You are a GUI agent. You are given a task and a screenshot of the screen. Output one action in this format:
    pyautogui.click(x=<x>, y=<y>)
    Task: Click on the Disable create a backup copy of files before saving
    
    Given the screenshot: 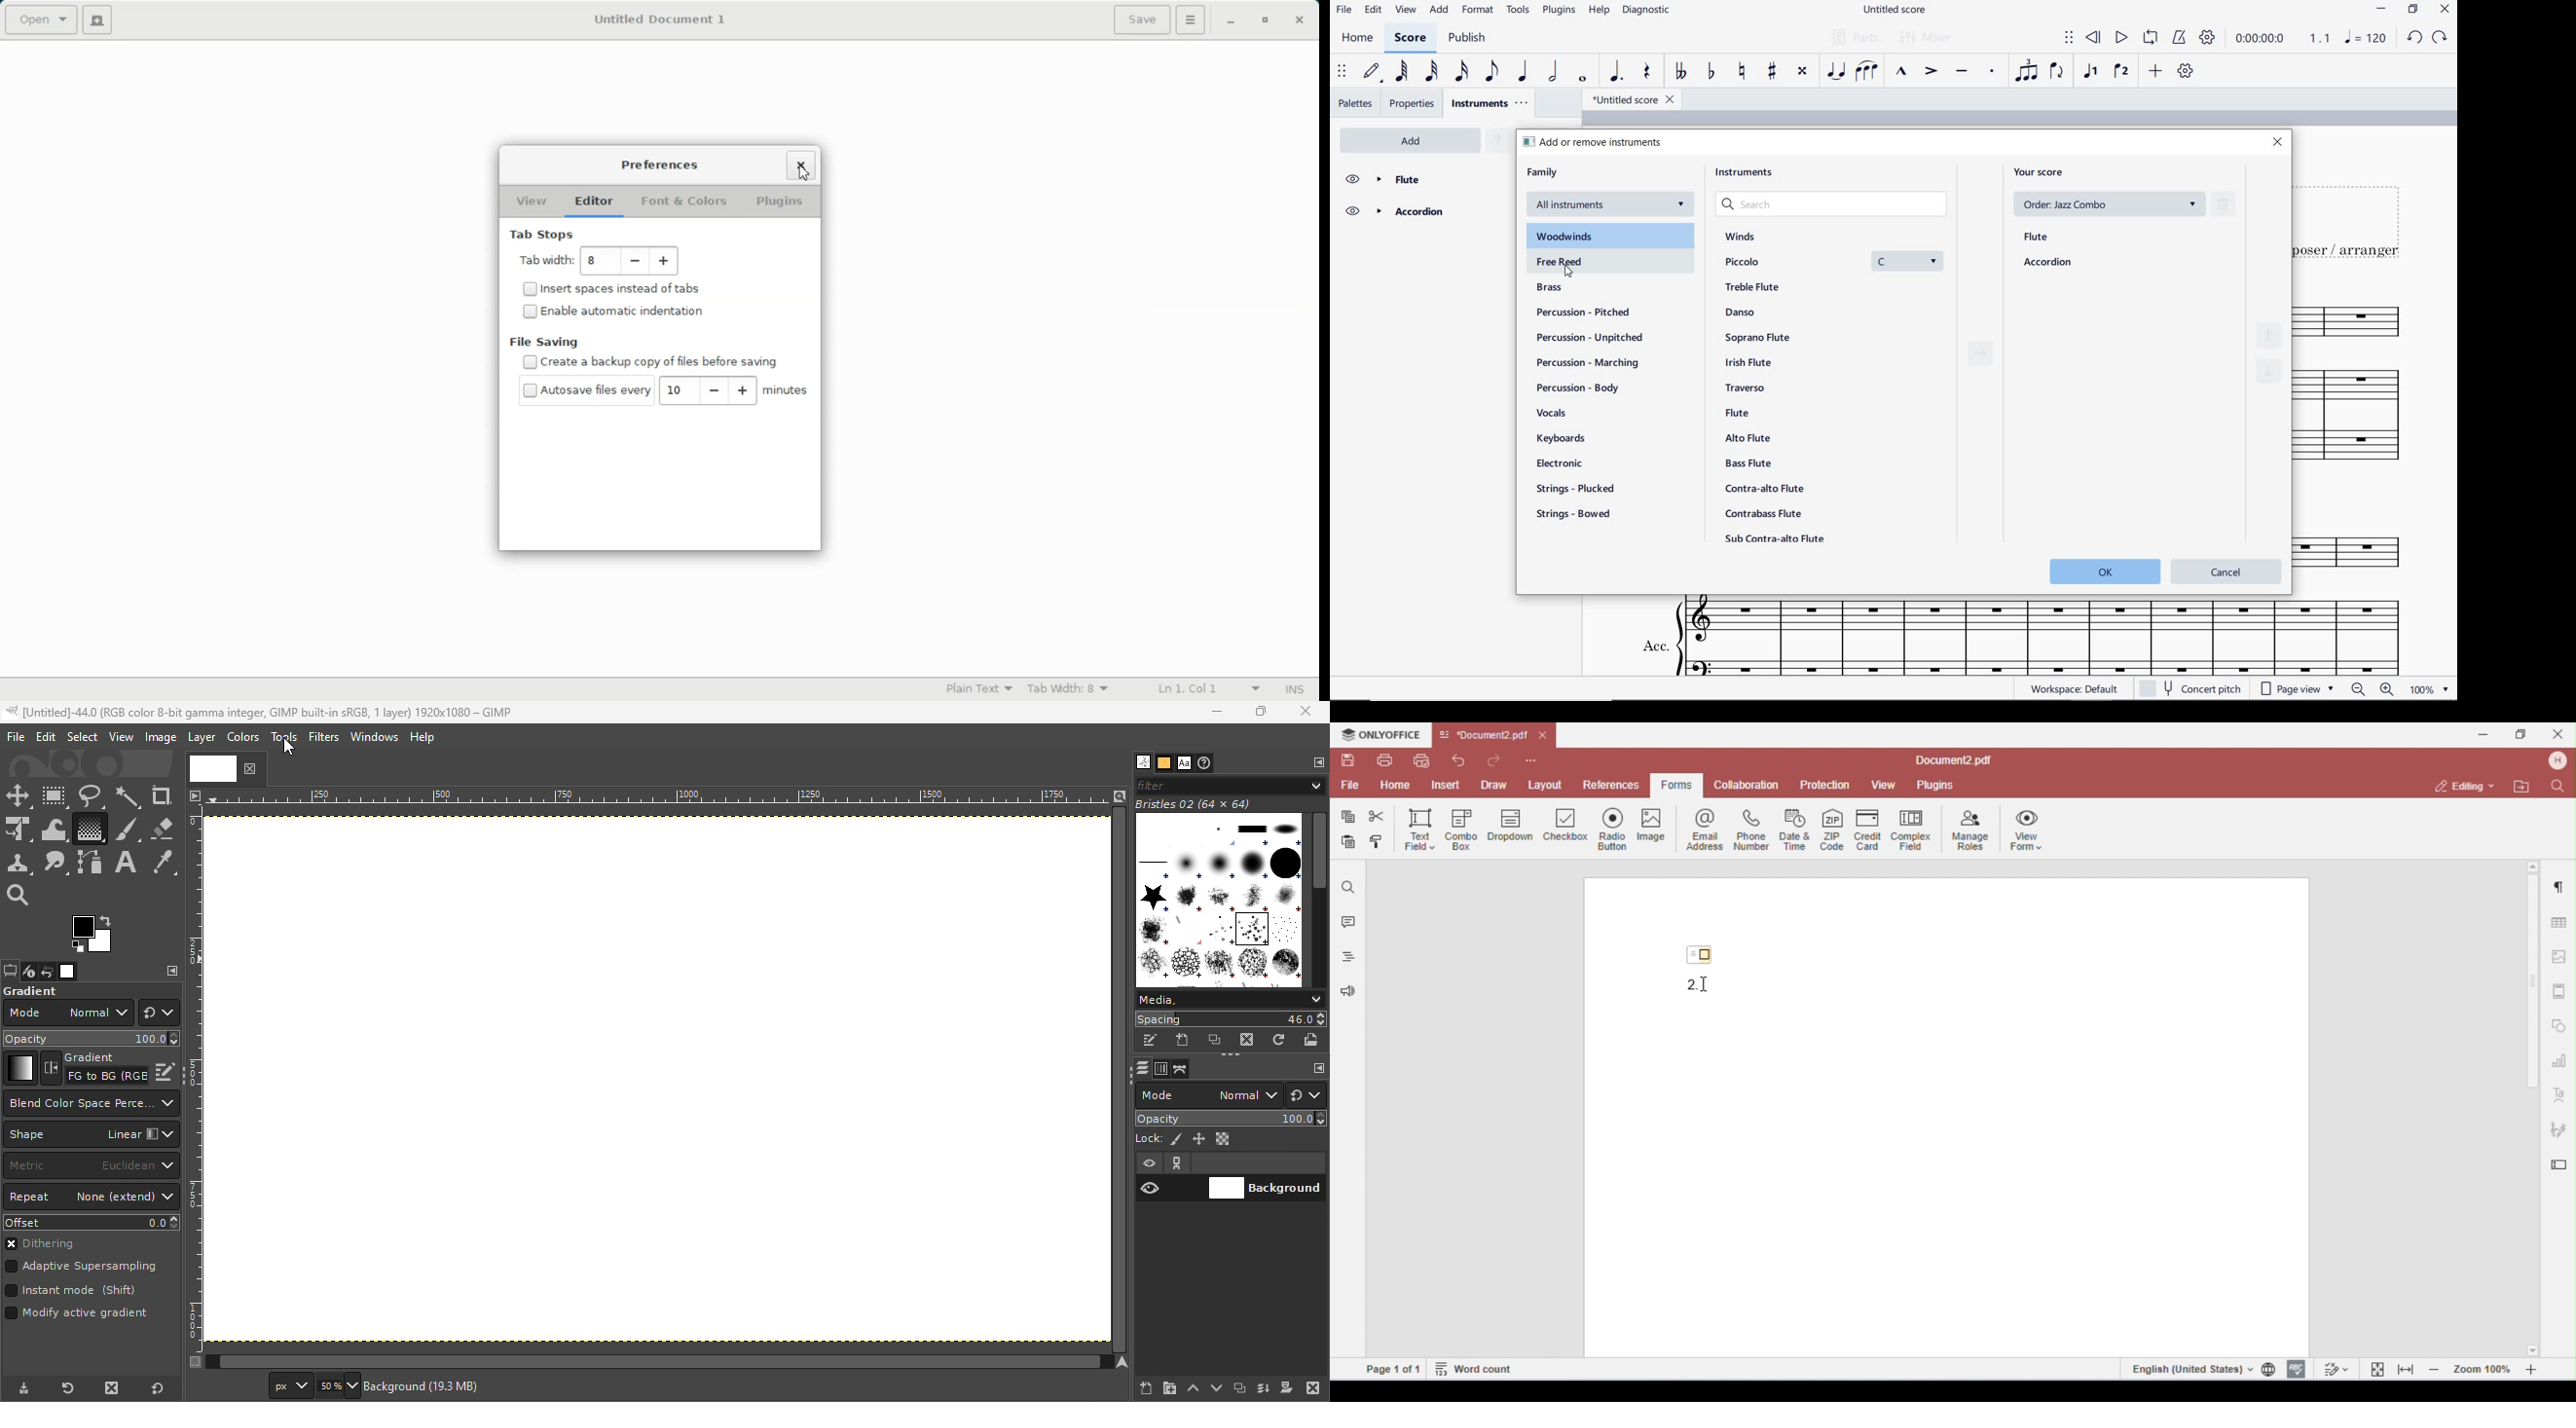 What is the action you would take?
    pyautogui.click(x=654, y=361)
    